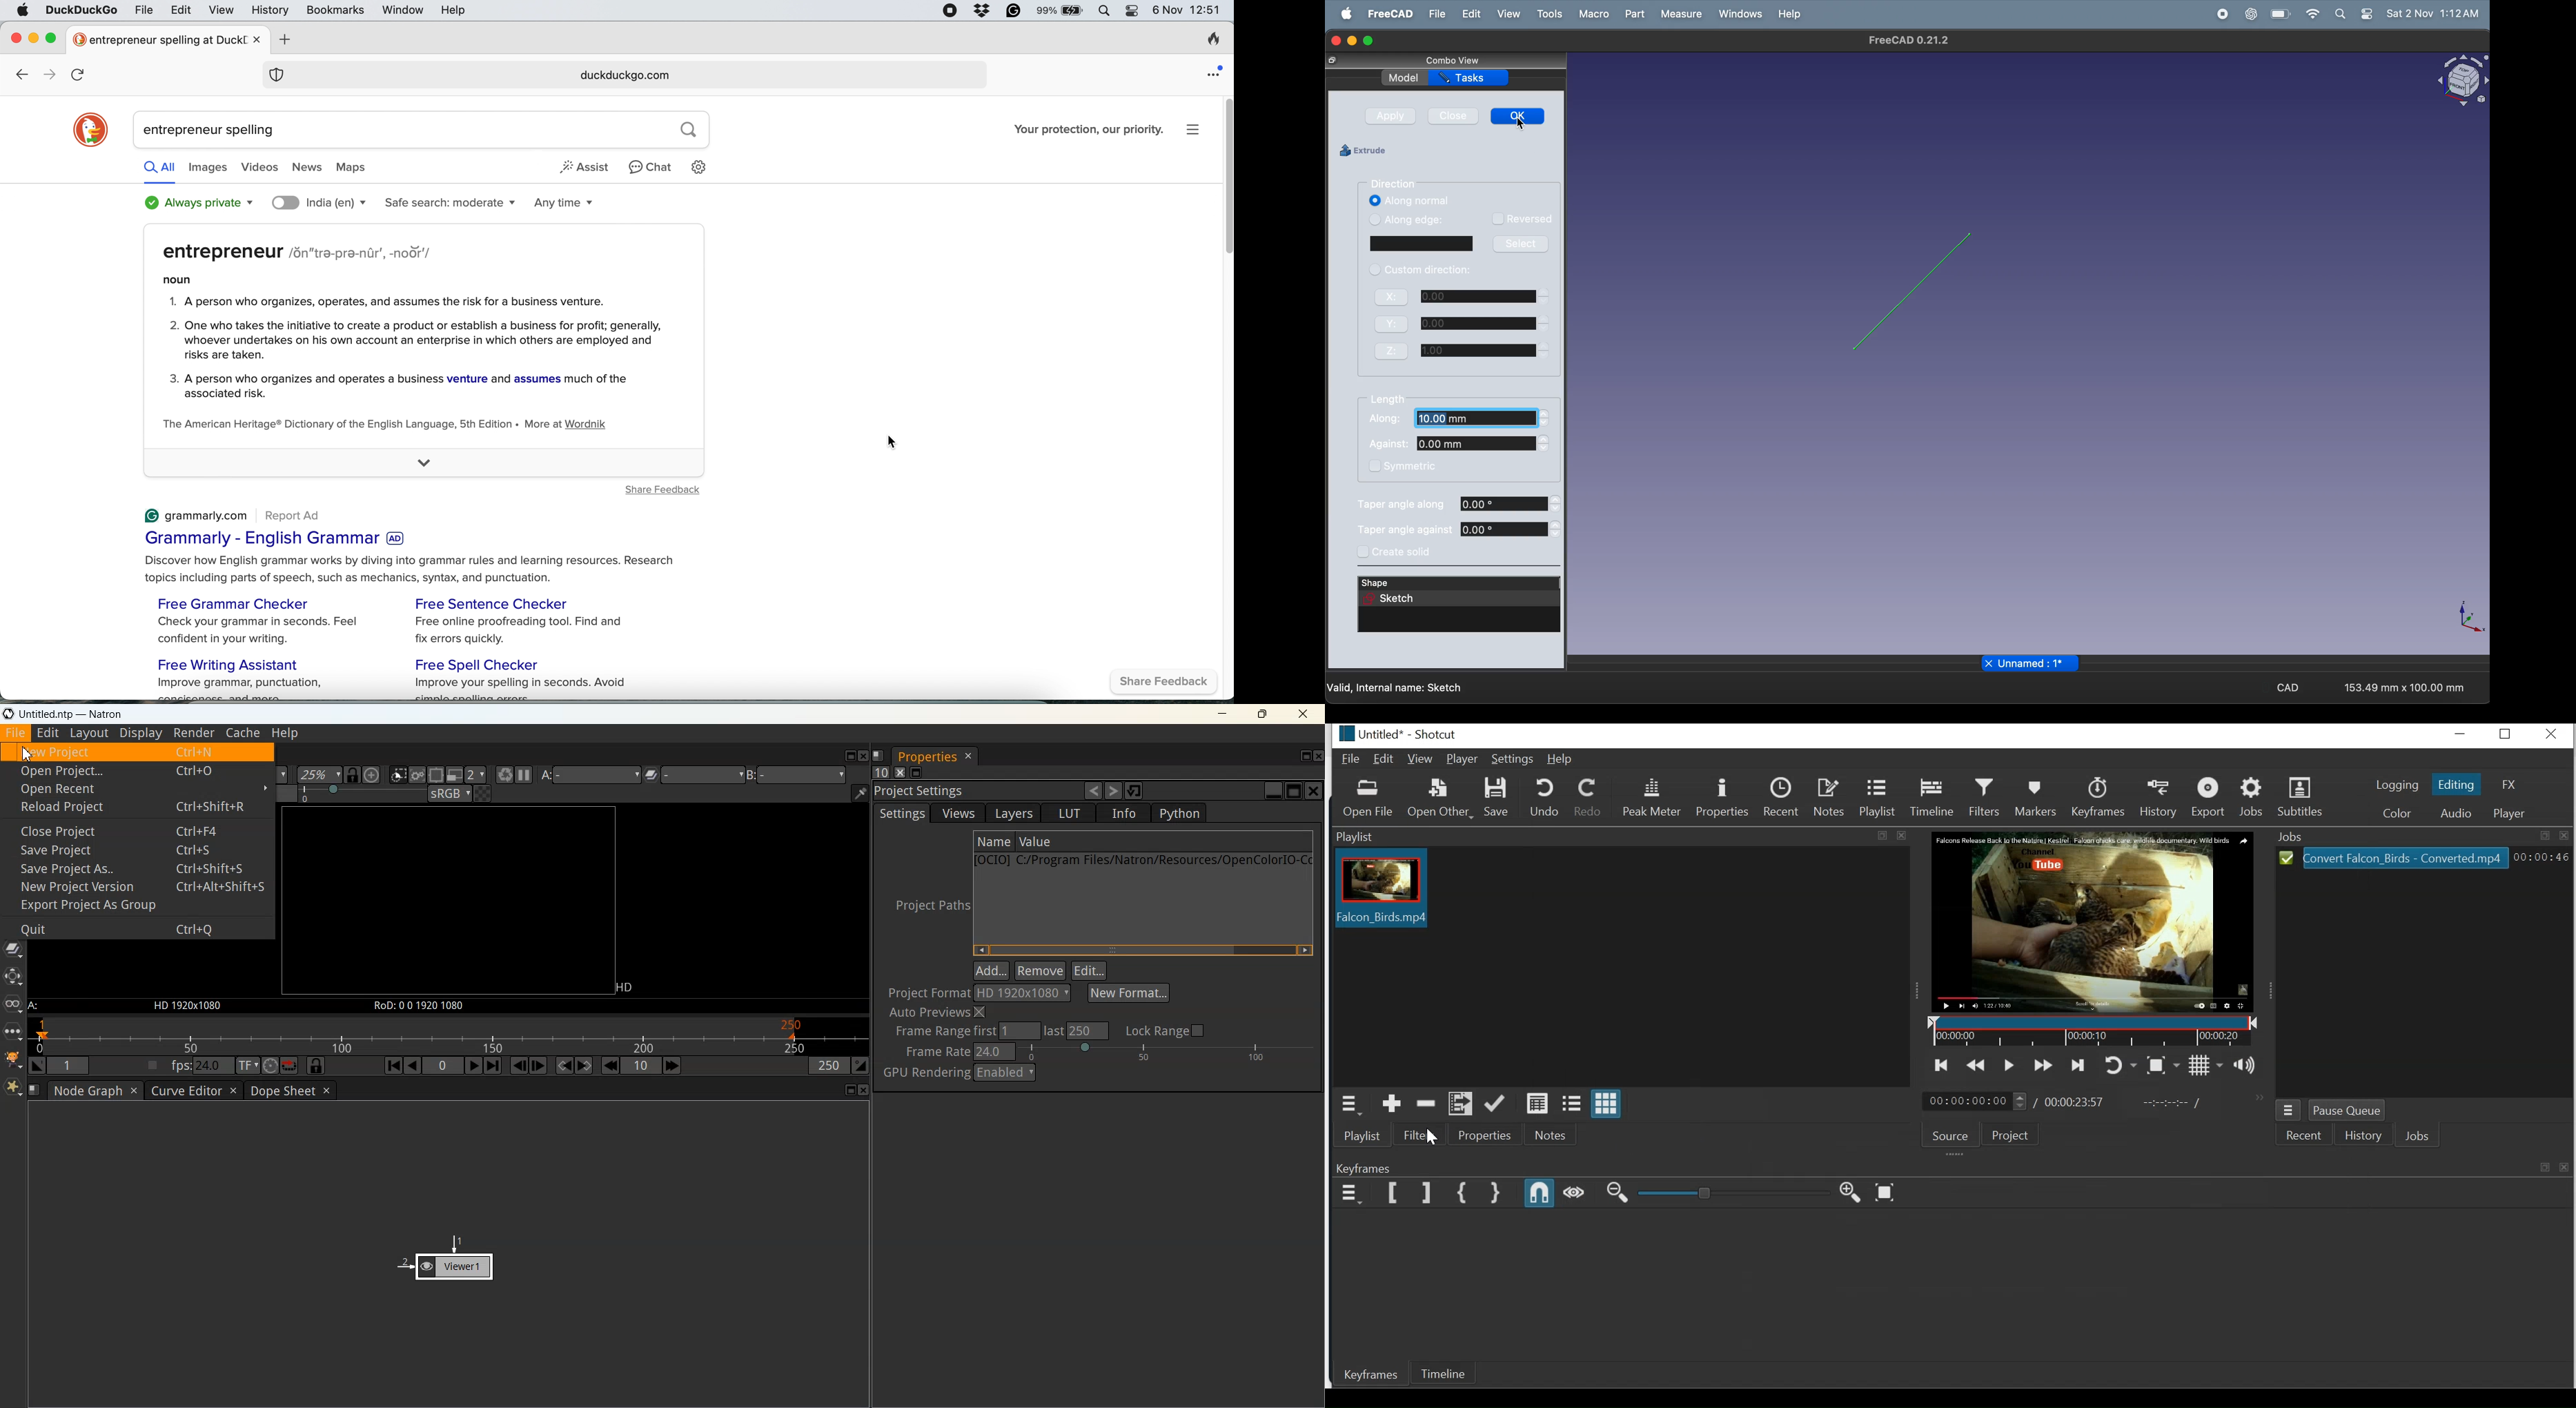  Describe the element at coordinates (79, 75) in the screenshot. I see `refresh` at that location.